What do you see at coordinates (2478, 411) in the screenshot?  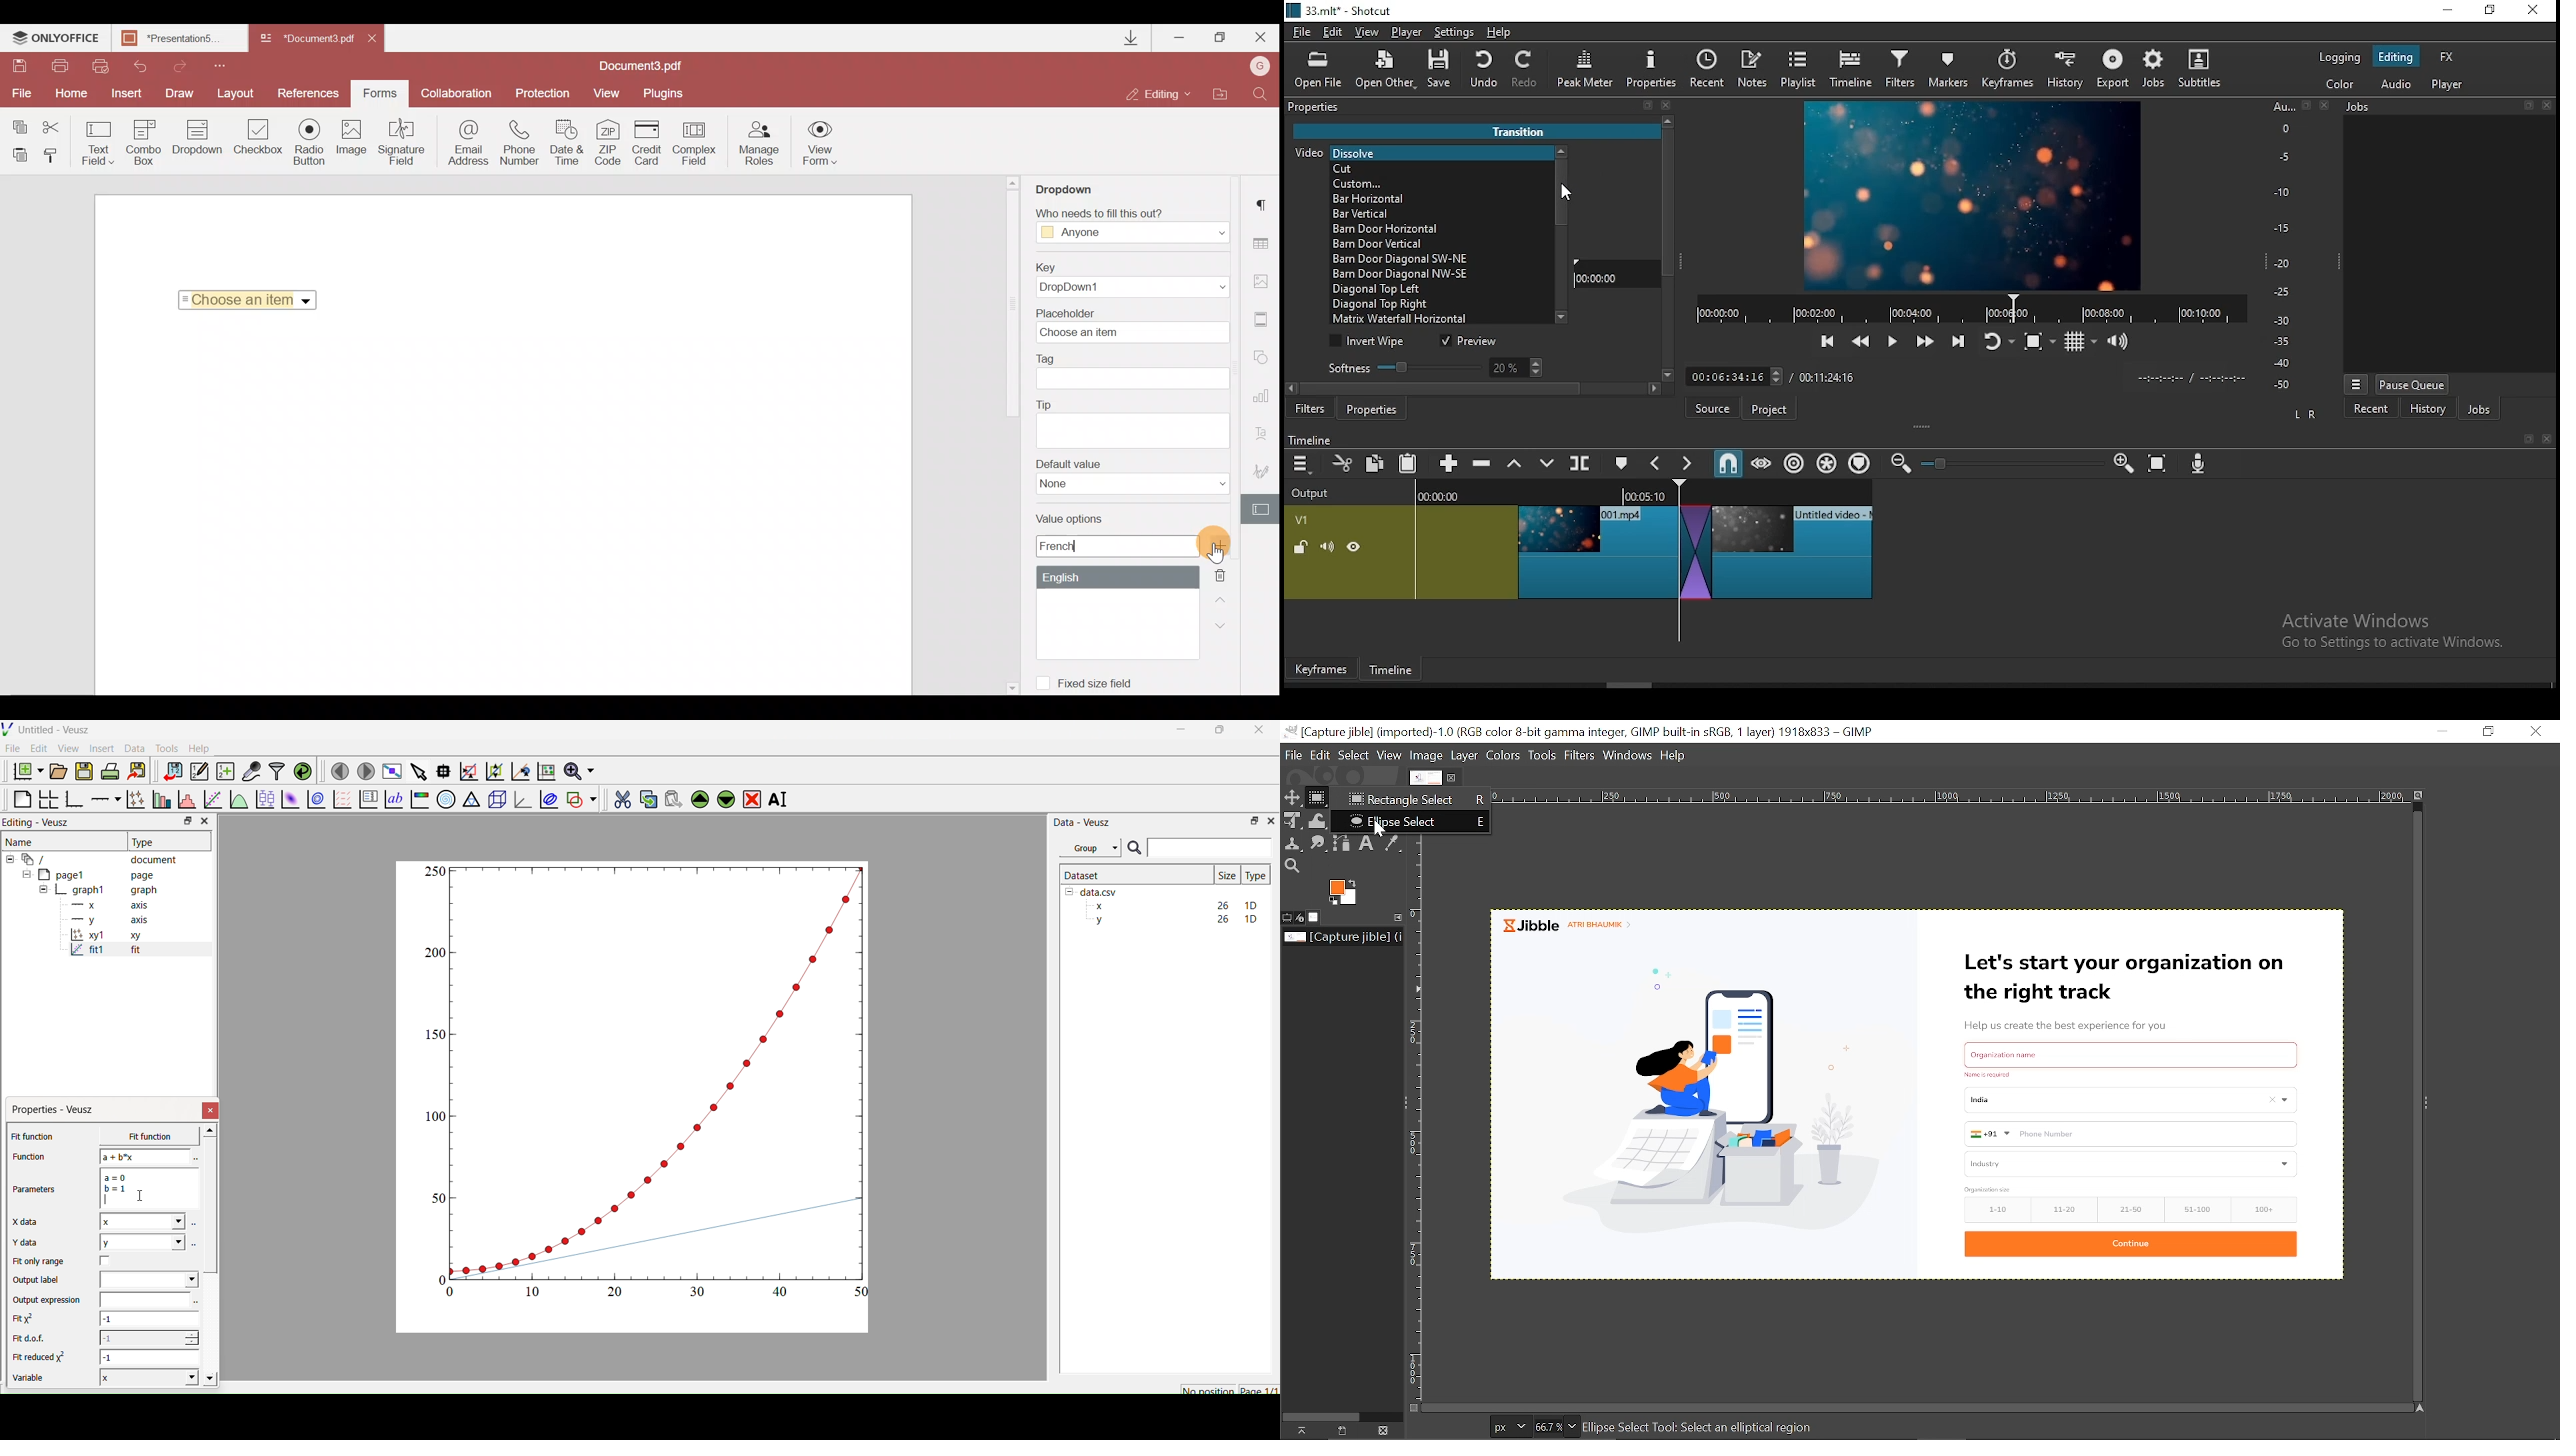 I see `jobs` at bounding box center [2478, 411].